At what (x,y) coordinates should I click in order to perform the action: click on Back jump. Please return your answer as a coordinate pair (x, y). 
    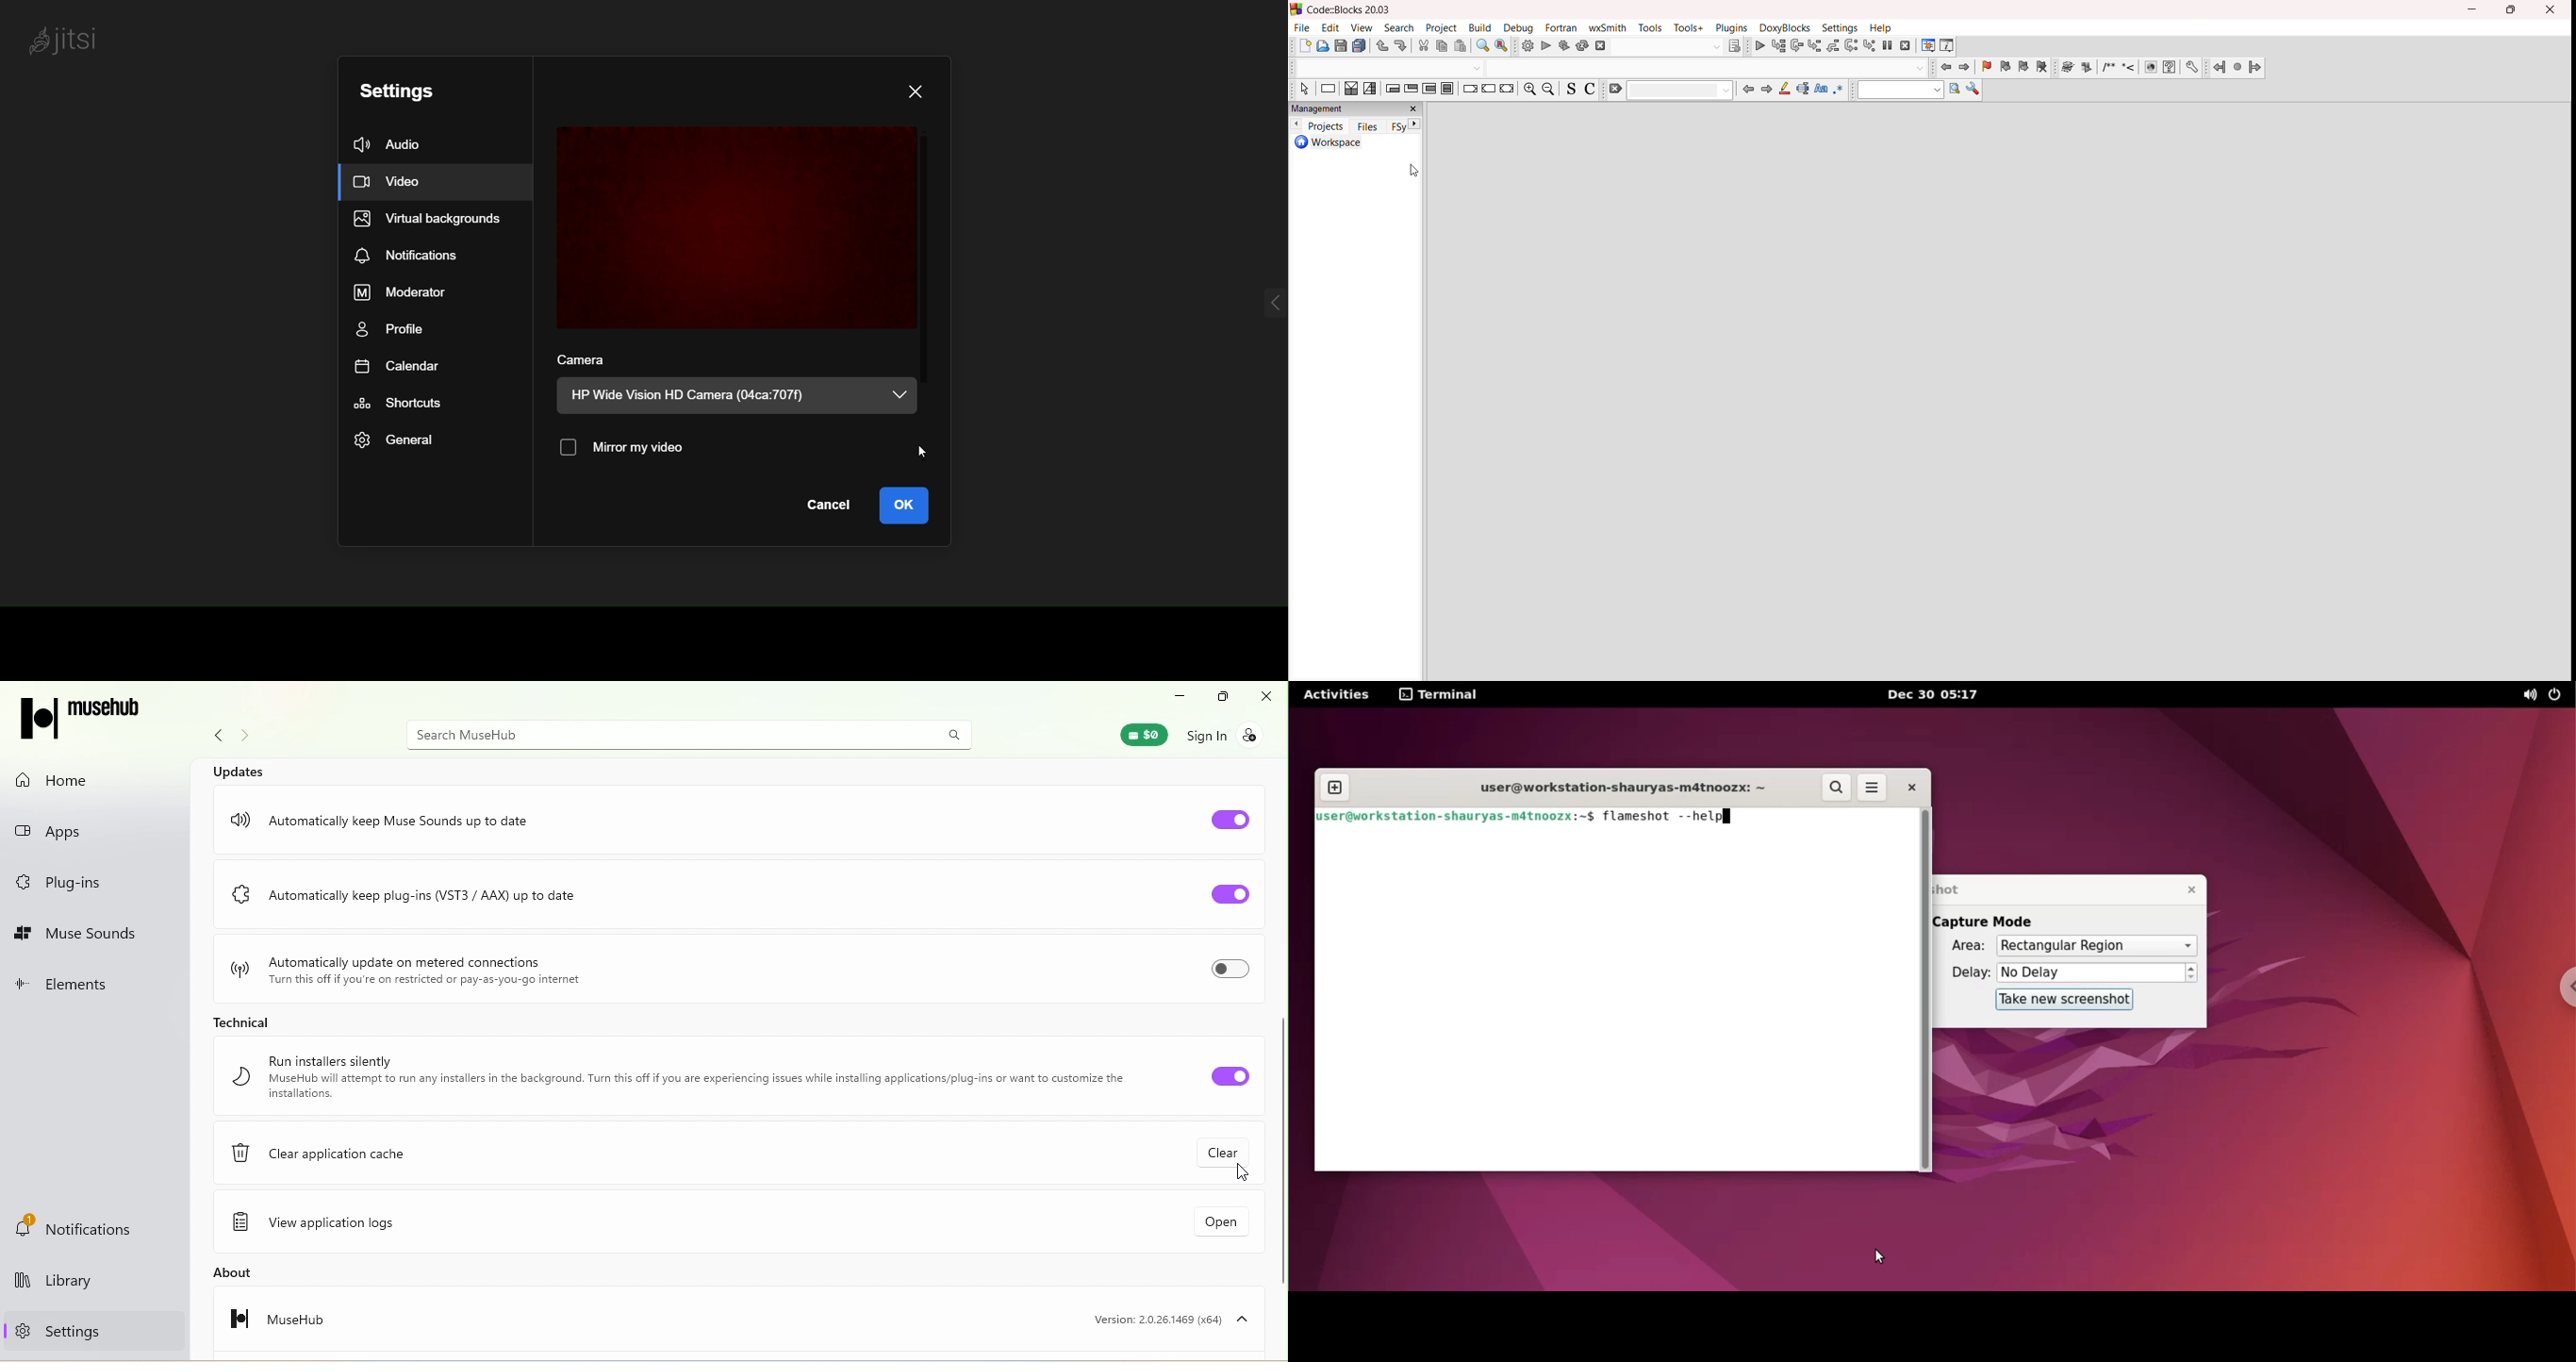
    Looking at the image, I should click on (2219, 68).